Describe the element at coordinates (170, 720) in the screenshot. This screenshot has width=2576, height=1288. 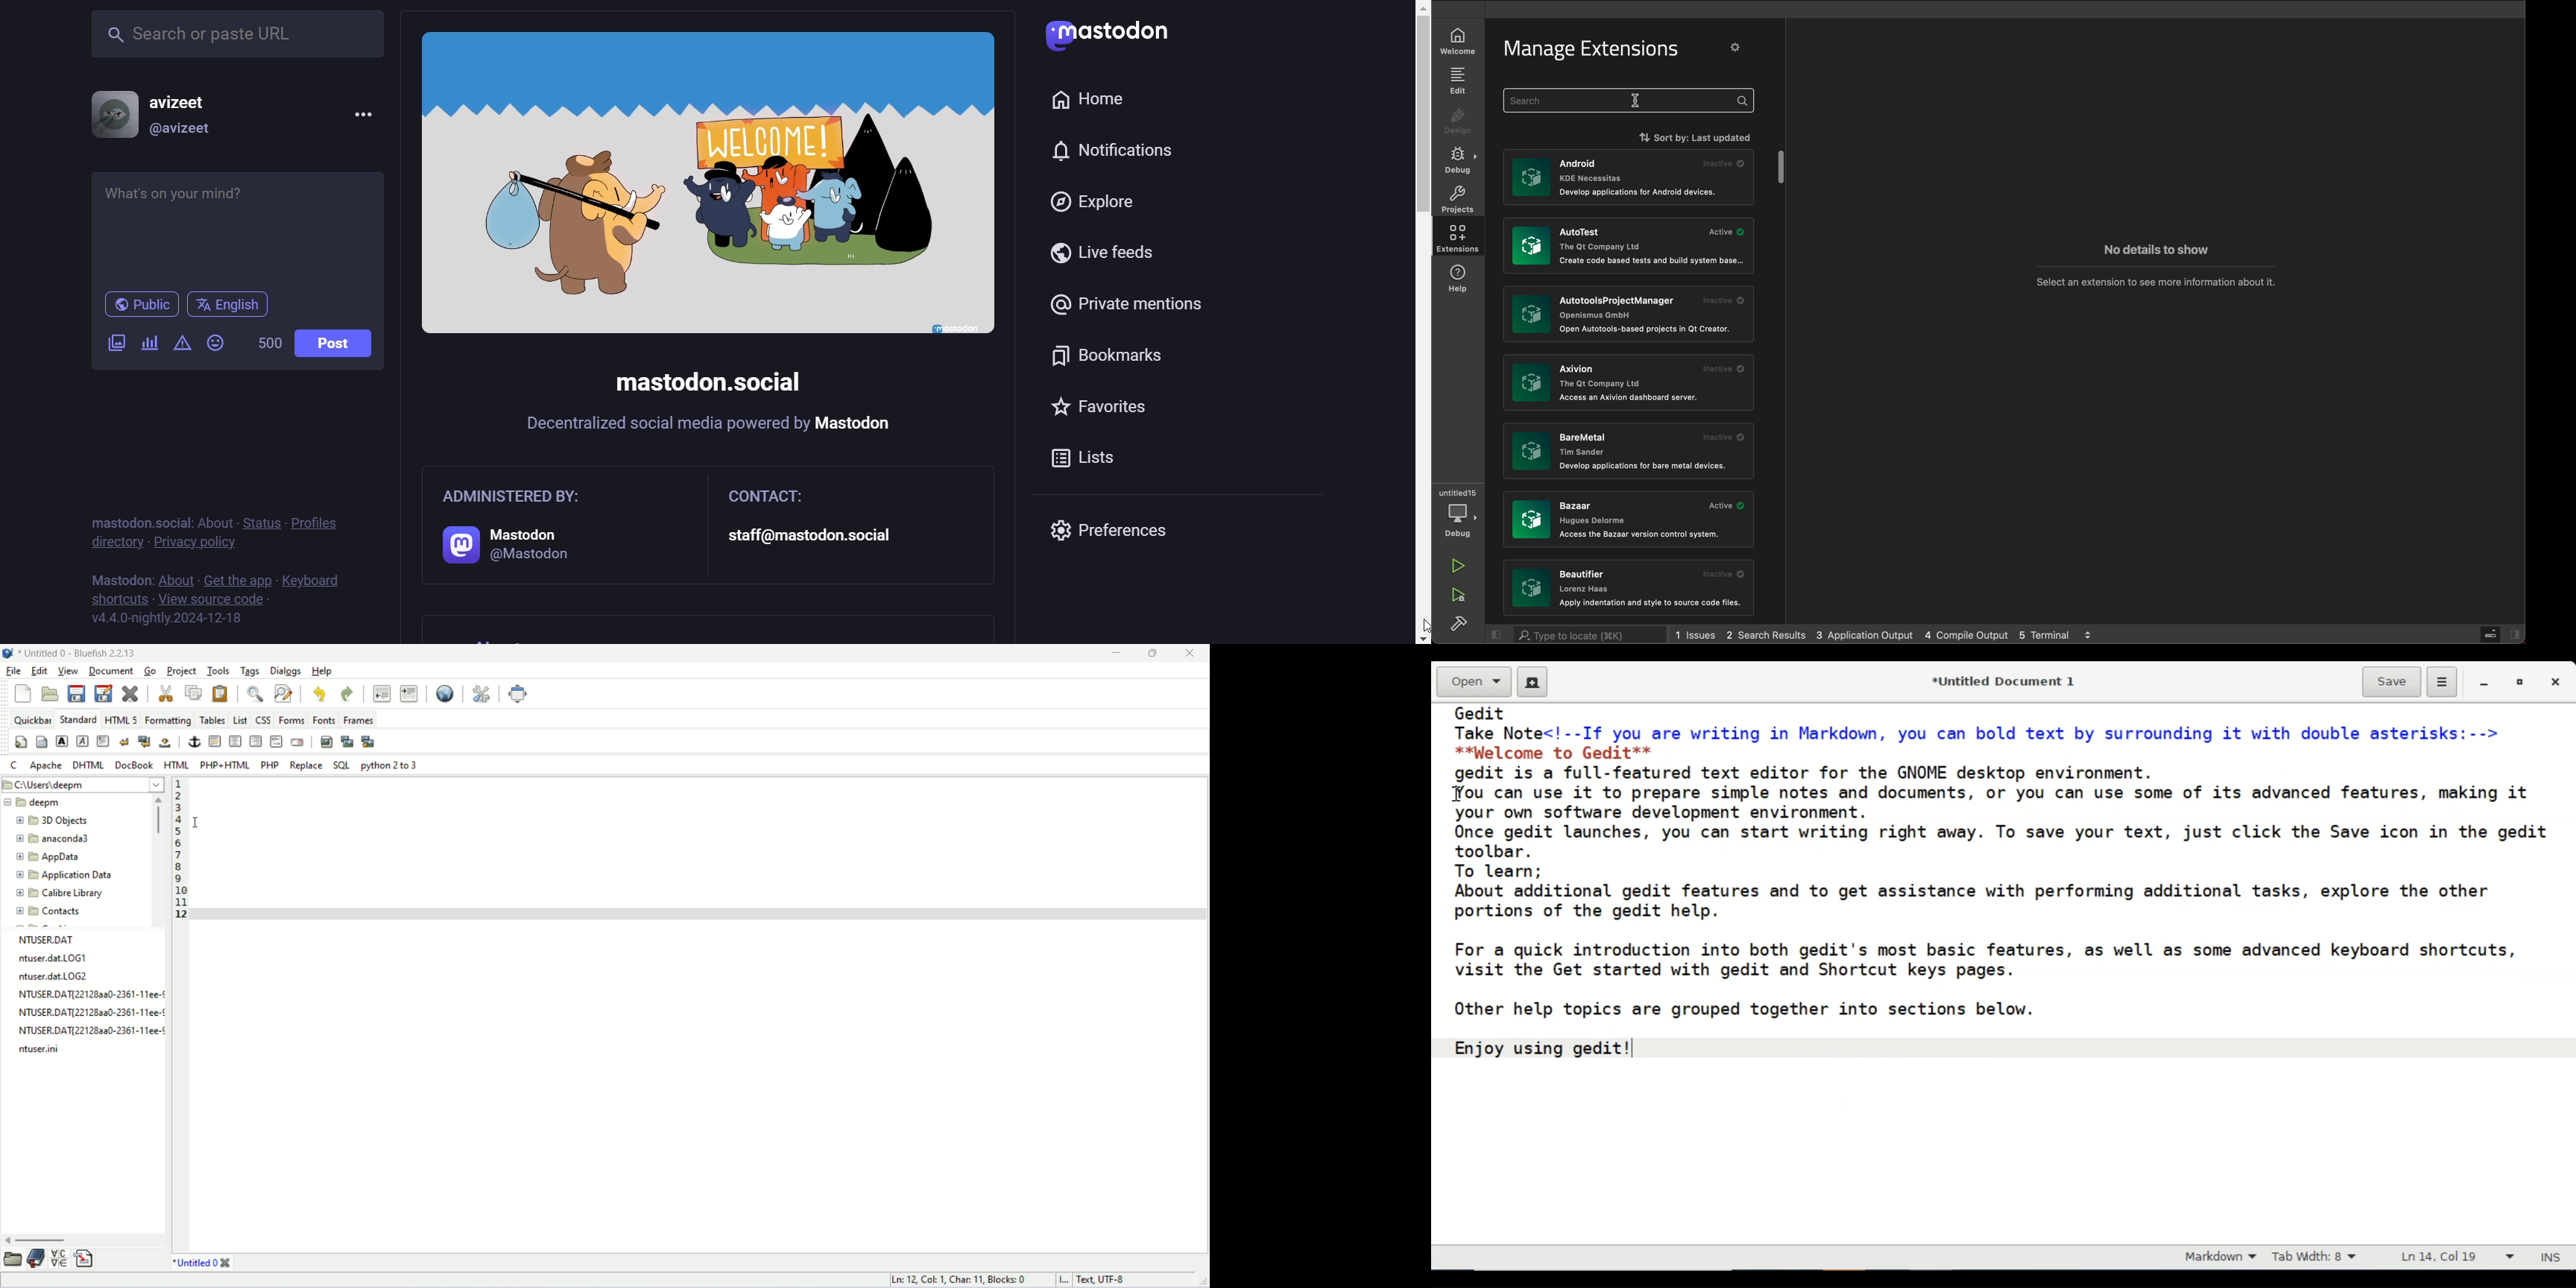
I see `formatting` at that location.